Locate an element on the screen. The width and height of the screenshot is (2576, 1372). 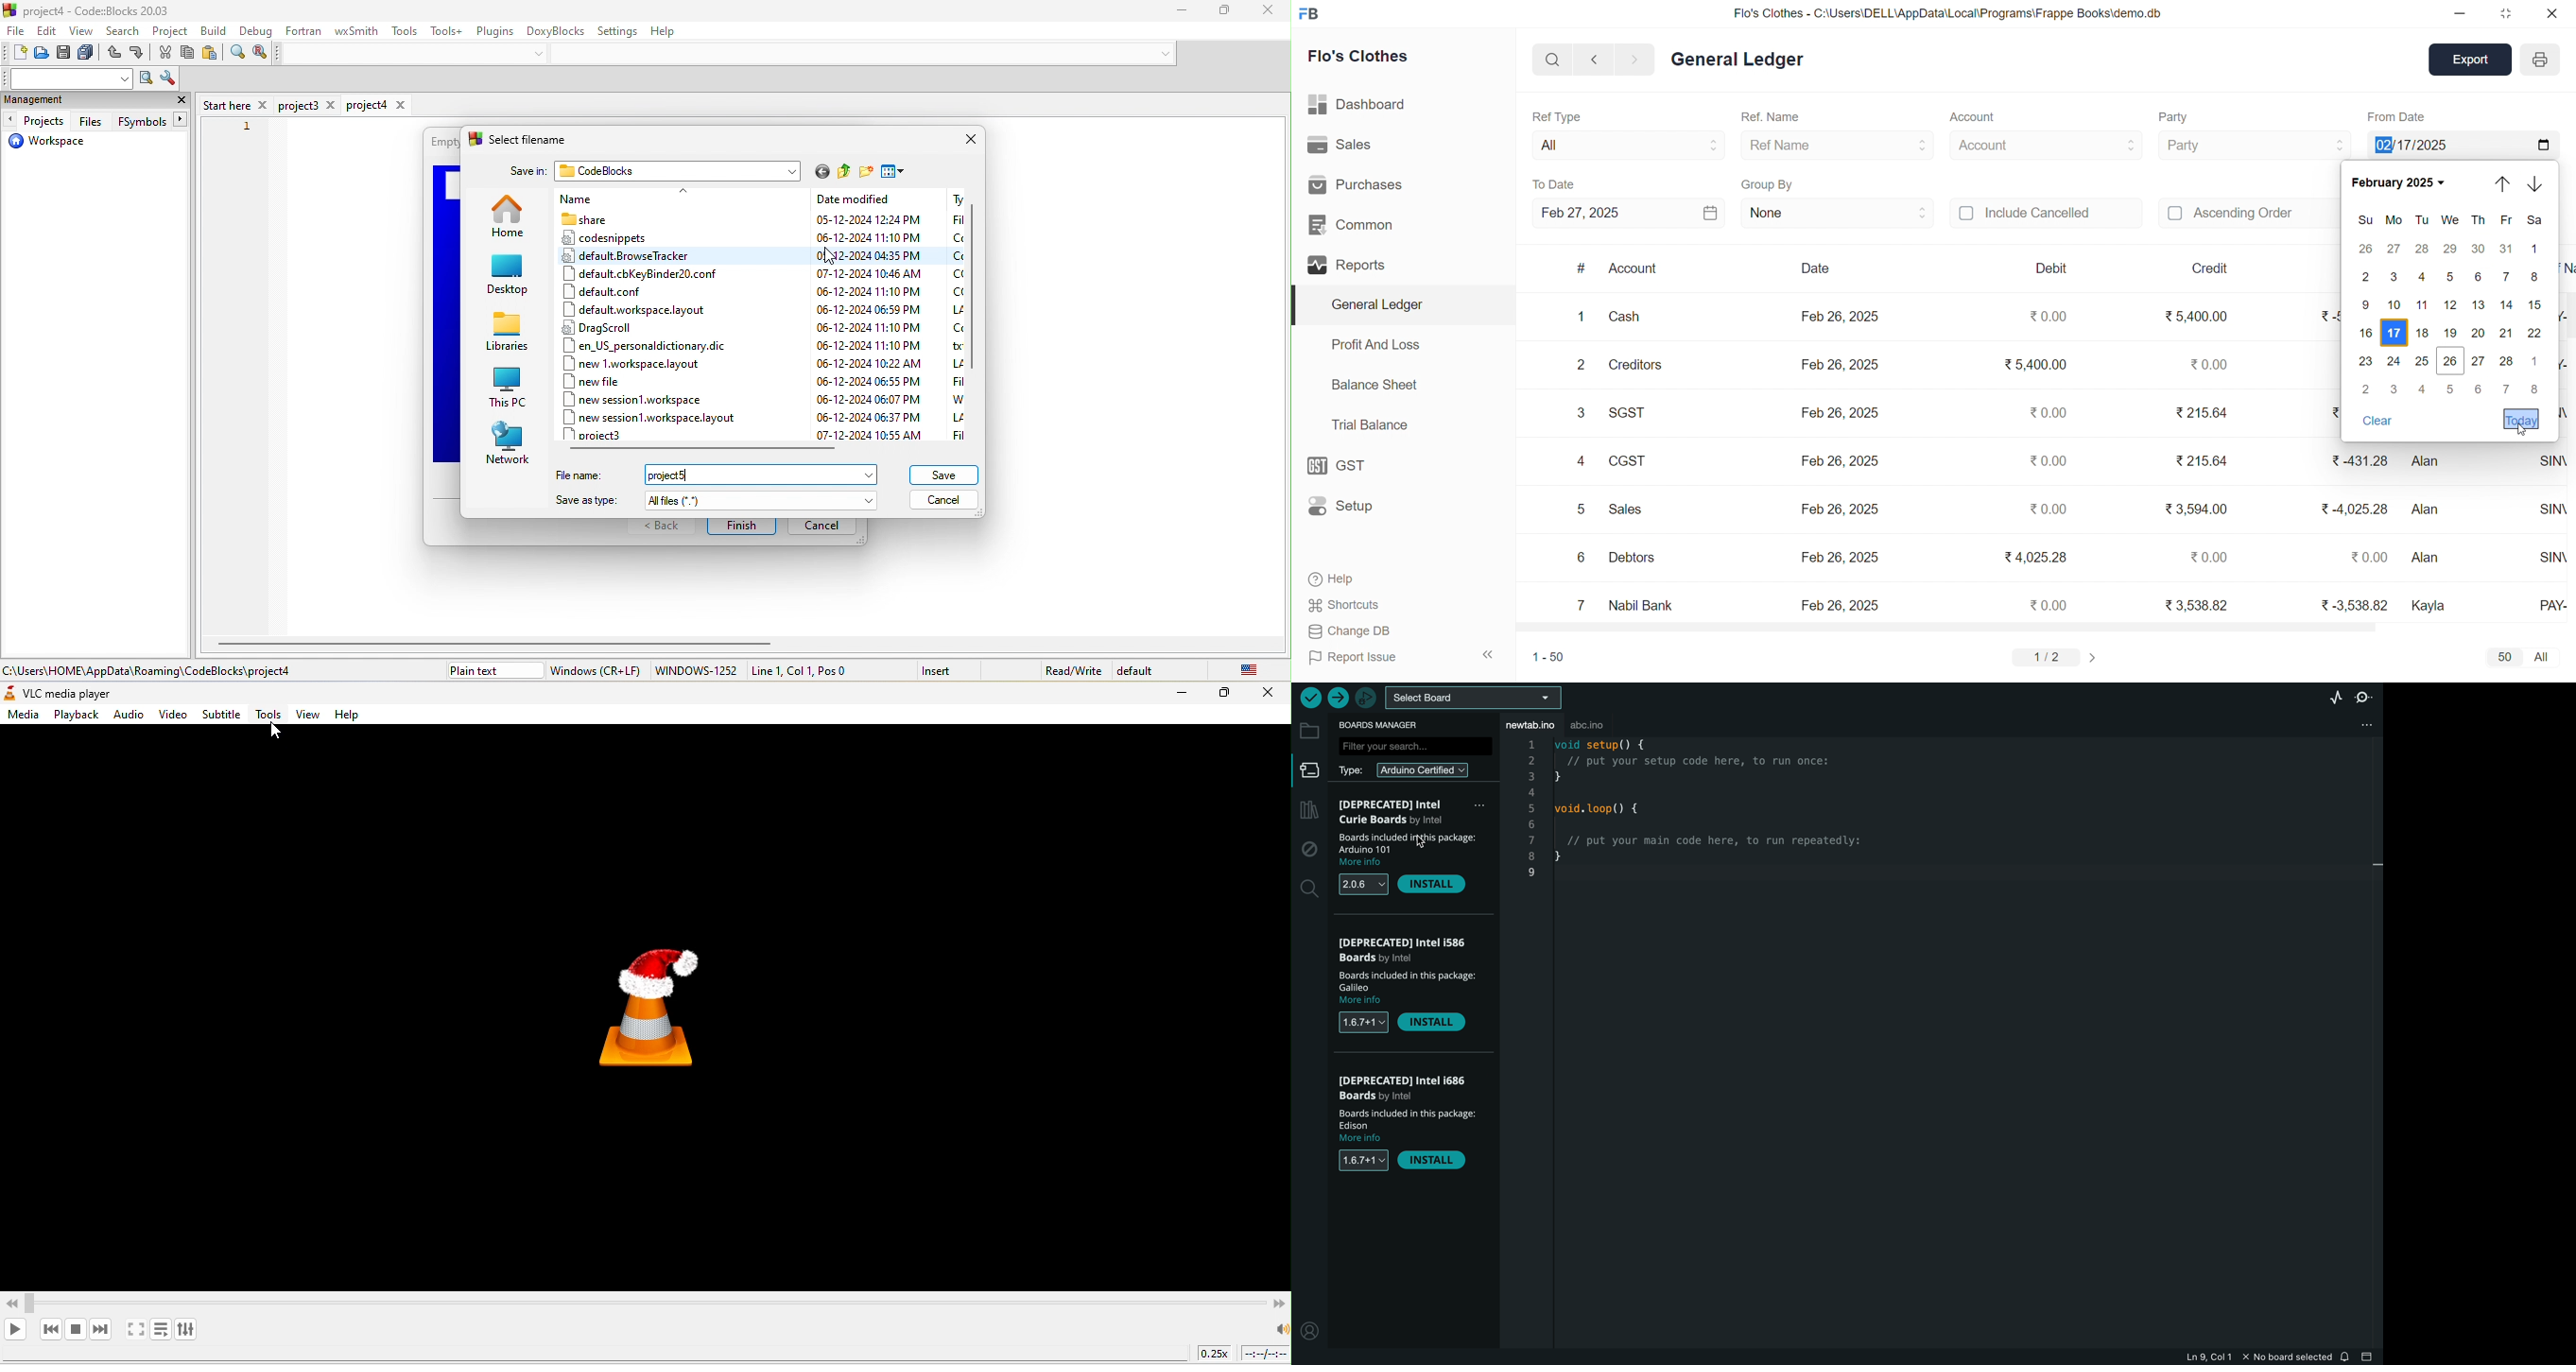
₹4,025.28 is located at coordinates (2035, 557).